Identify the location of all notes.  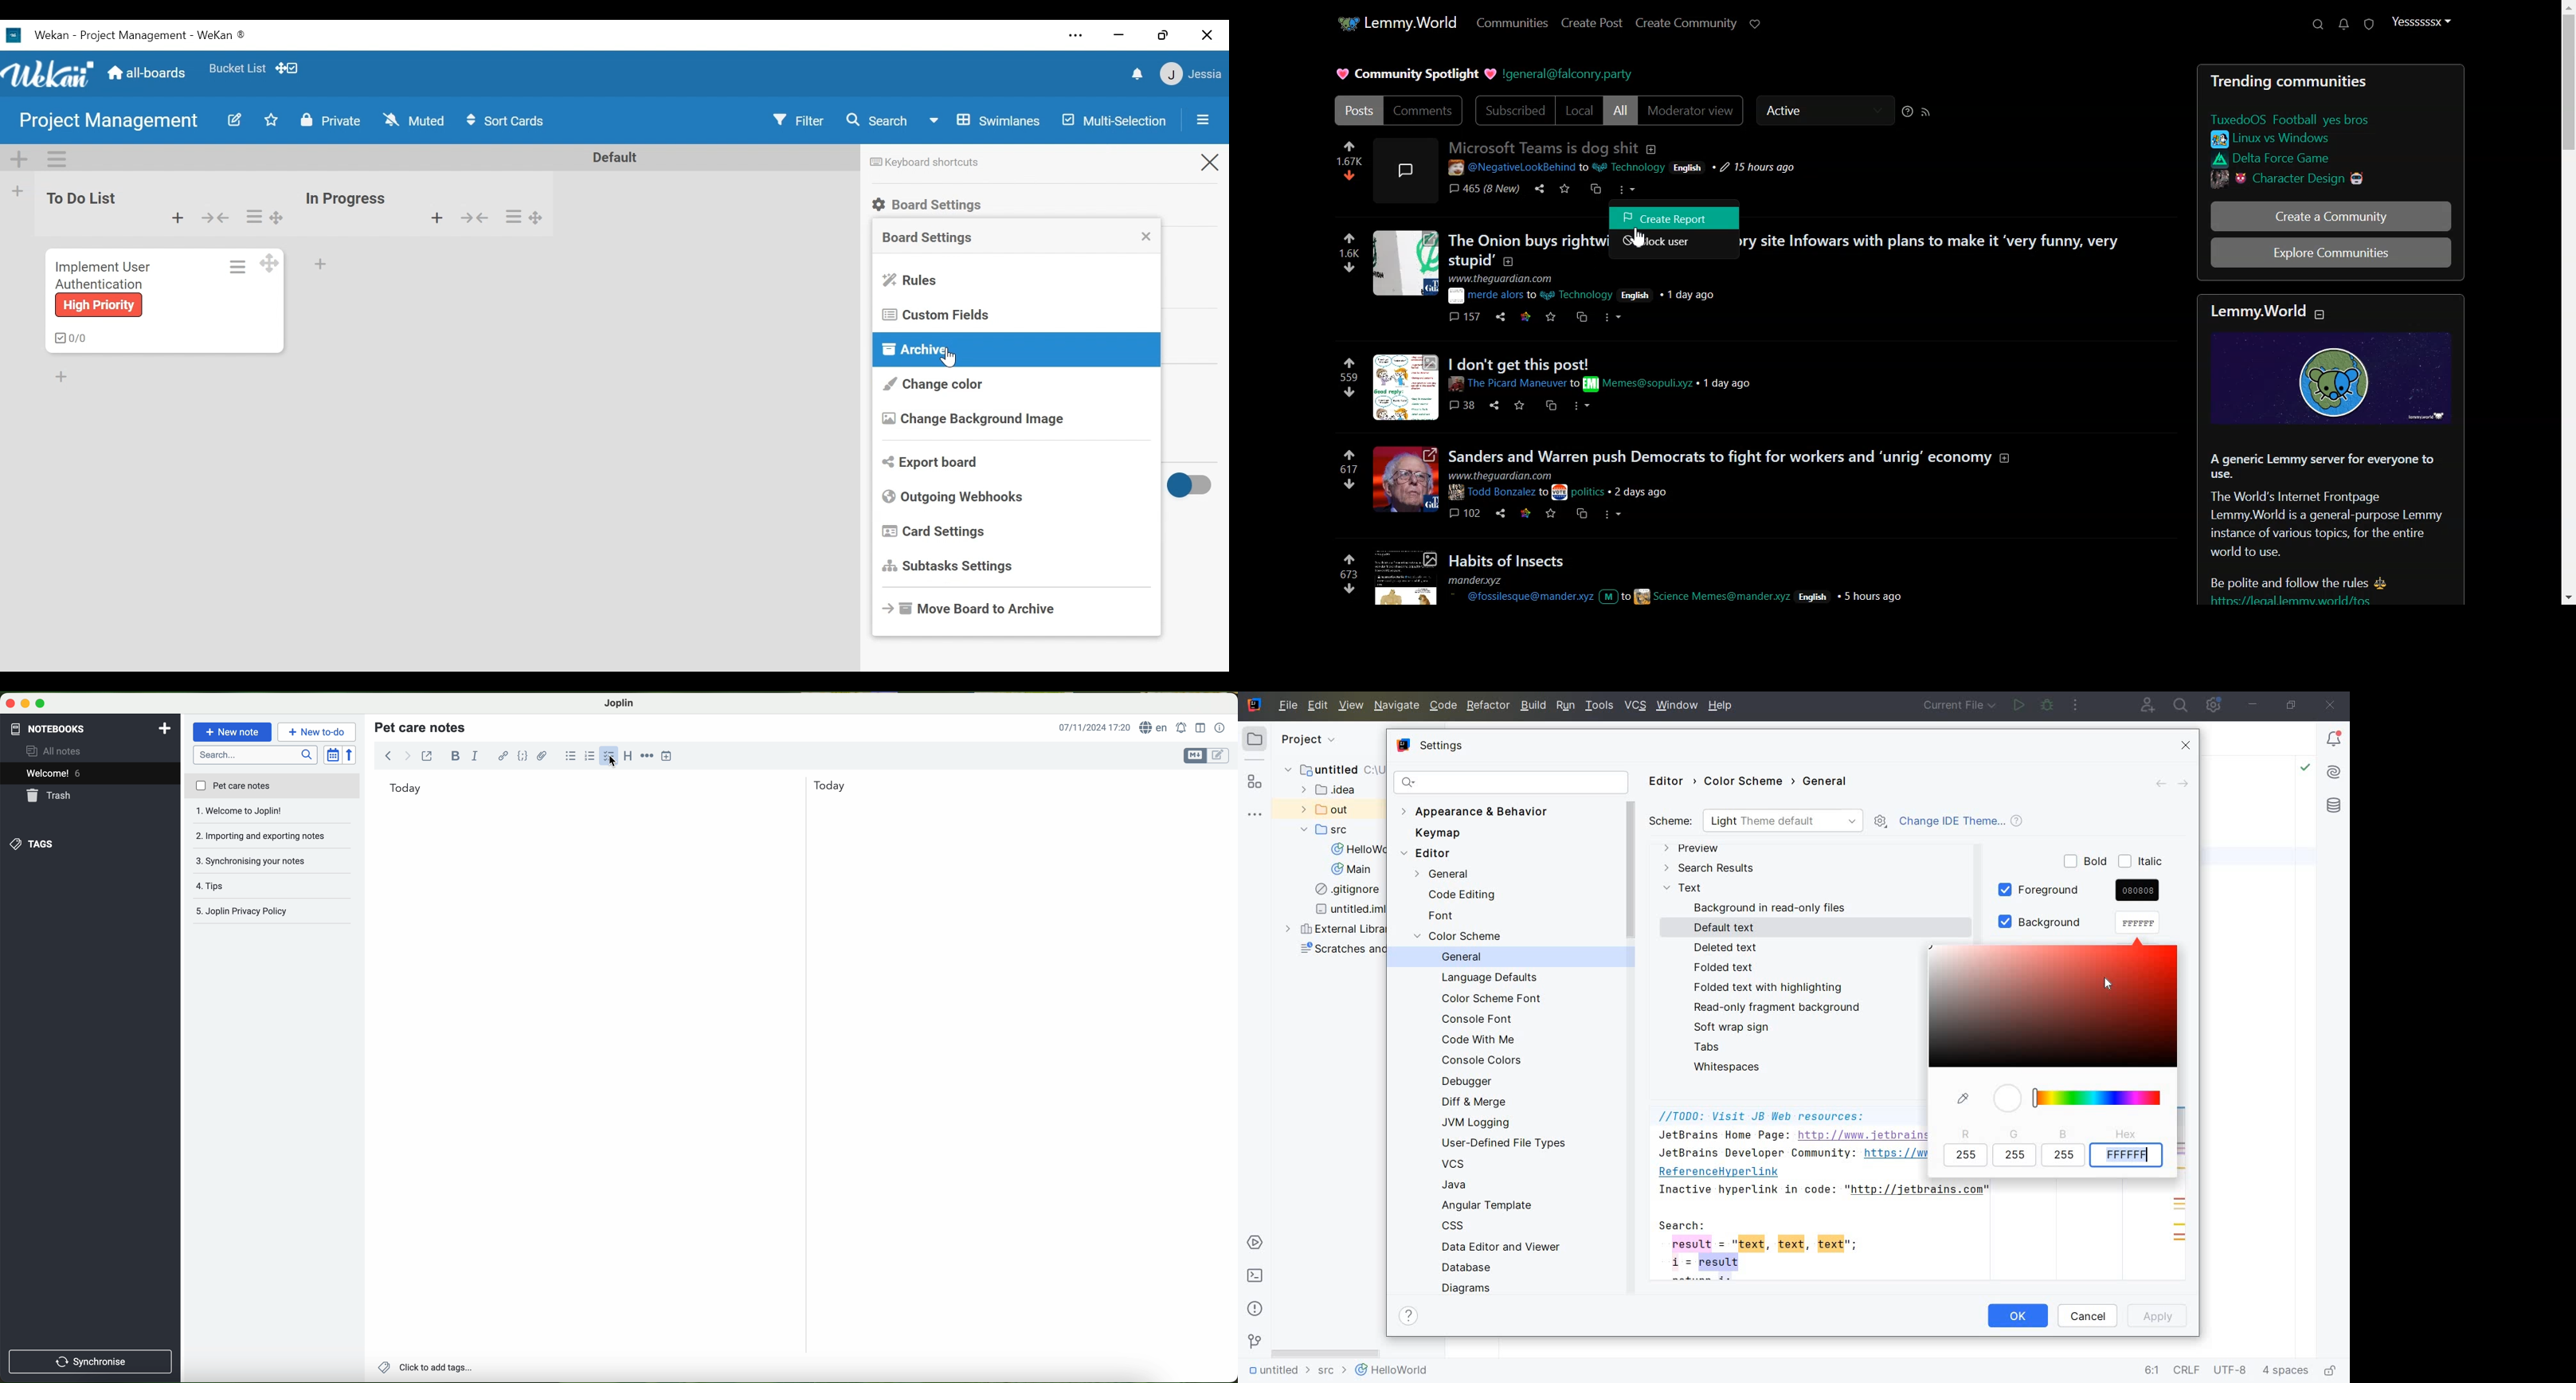
(56, 752).